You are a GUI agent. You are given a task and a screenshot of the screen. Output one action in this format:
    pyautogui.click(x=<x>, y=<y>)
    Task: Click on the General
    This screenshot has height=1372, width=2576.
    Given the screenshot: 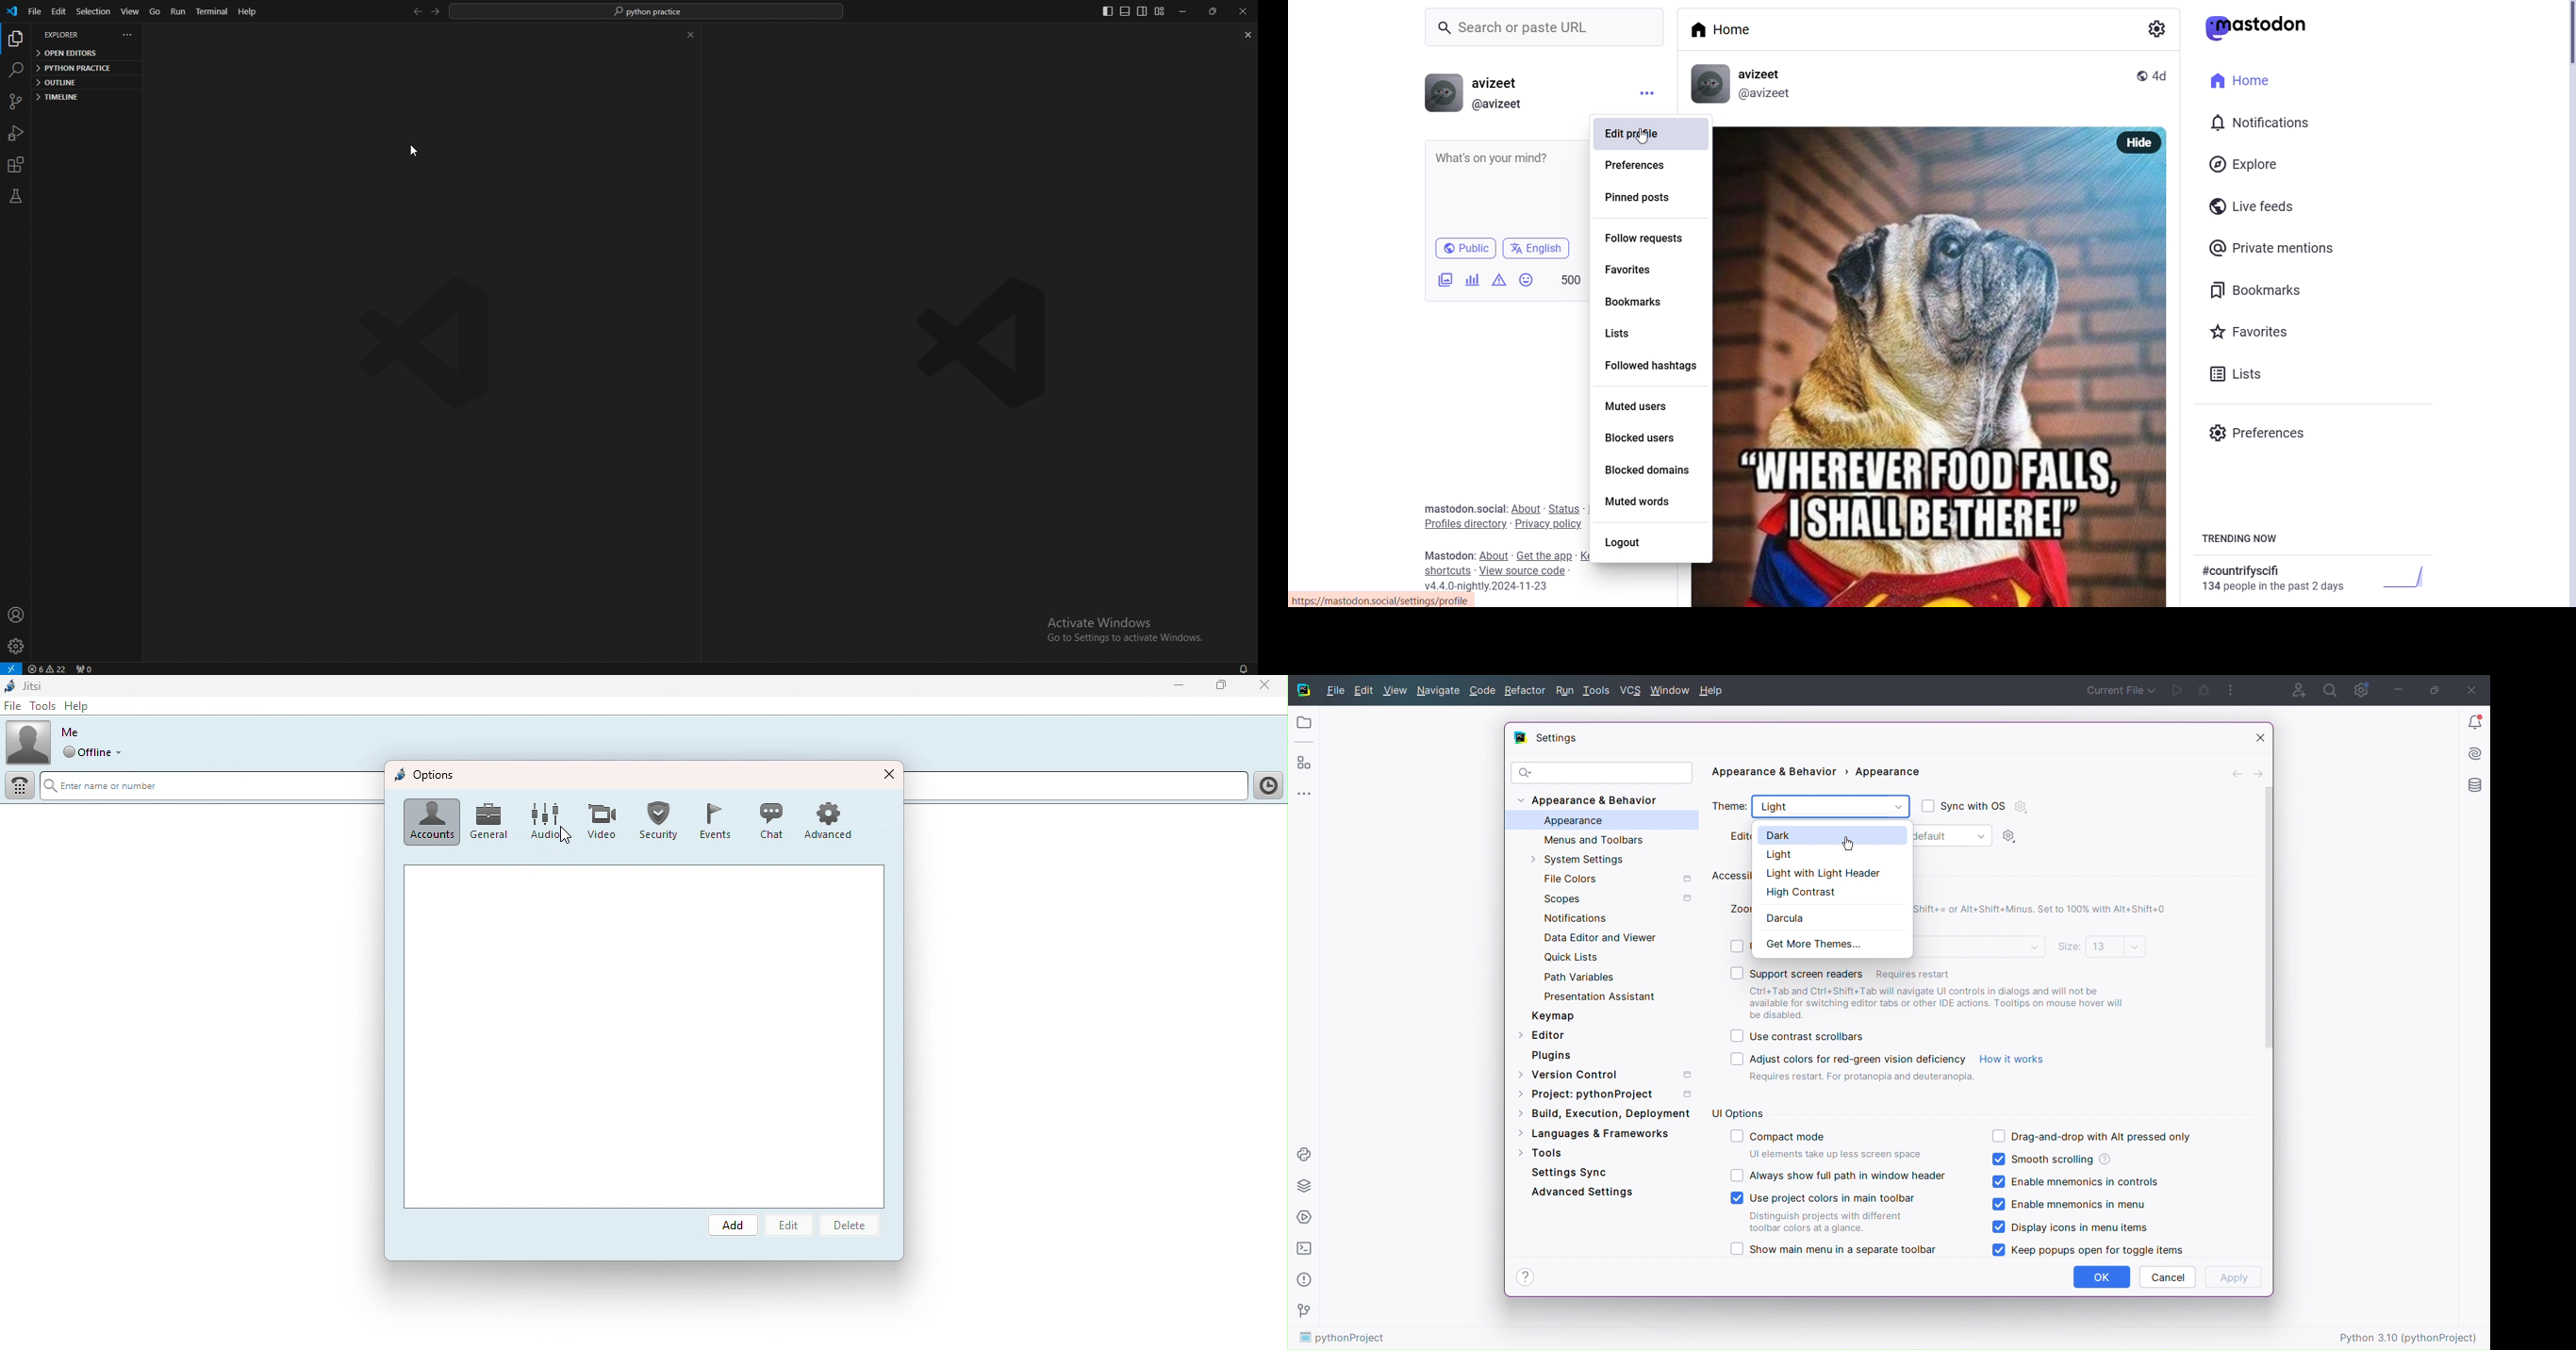 What is the action you would take?
    pyautogui.click(x=490, y=822)
    